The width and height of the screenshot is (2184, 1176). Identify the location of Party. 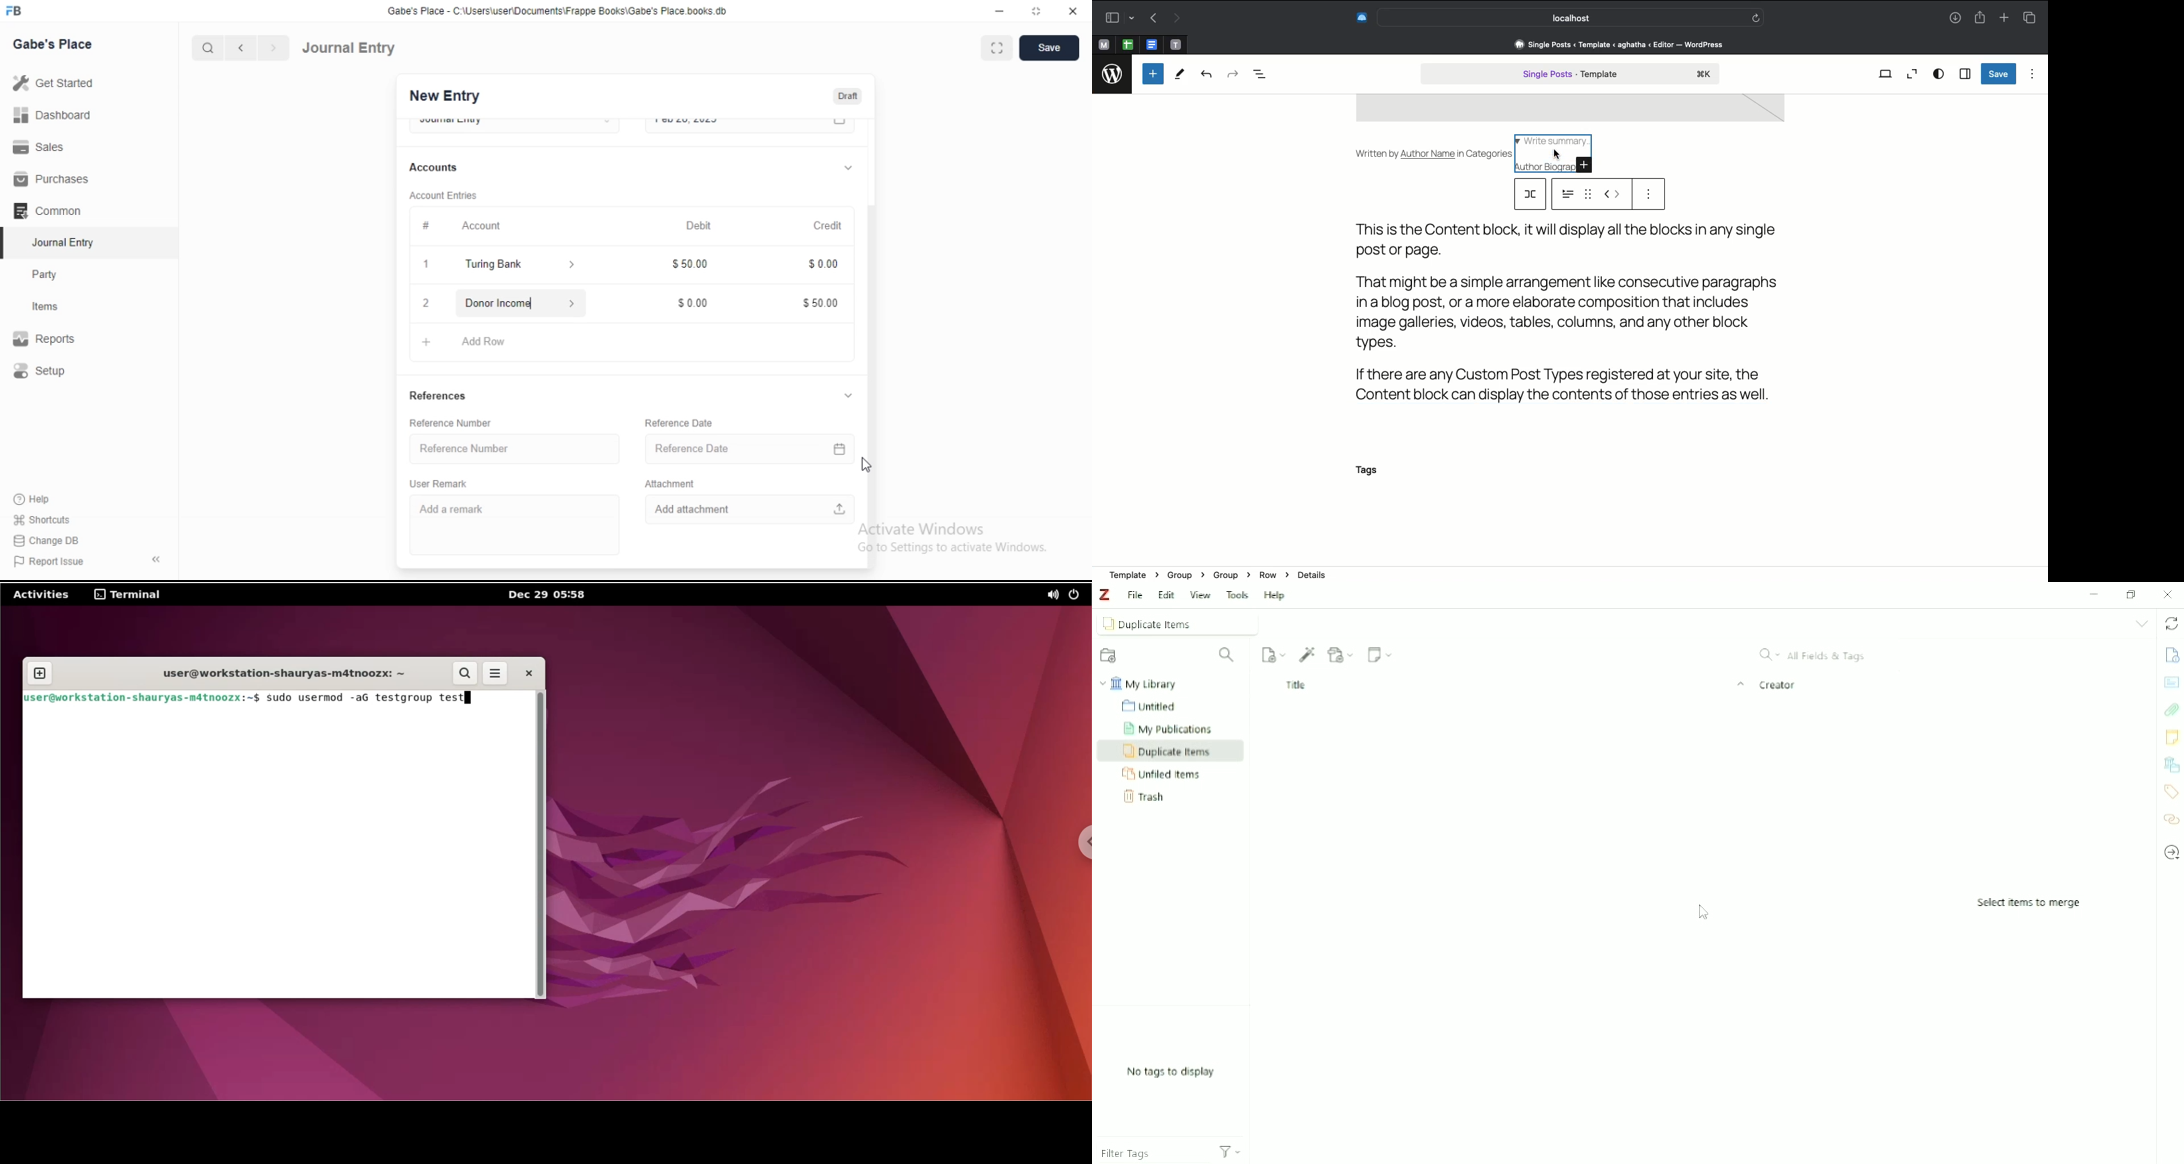
(56, 275).